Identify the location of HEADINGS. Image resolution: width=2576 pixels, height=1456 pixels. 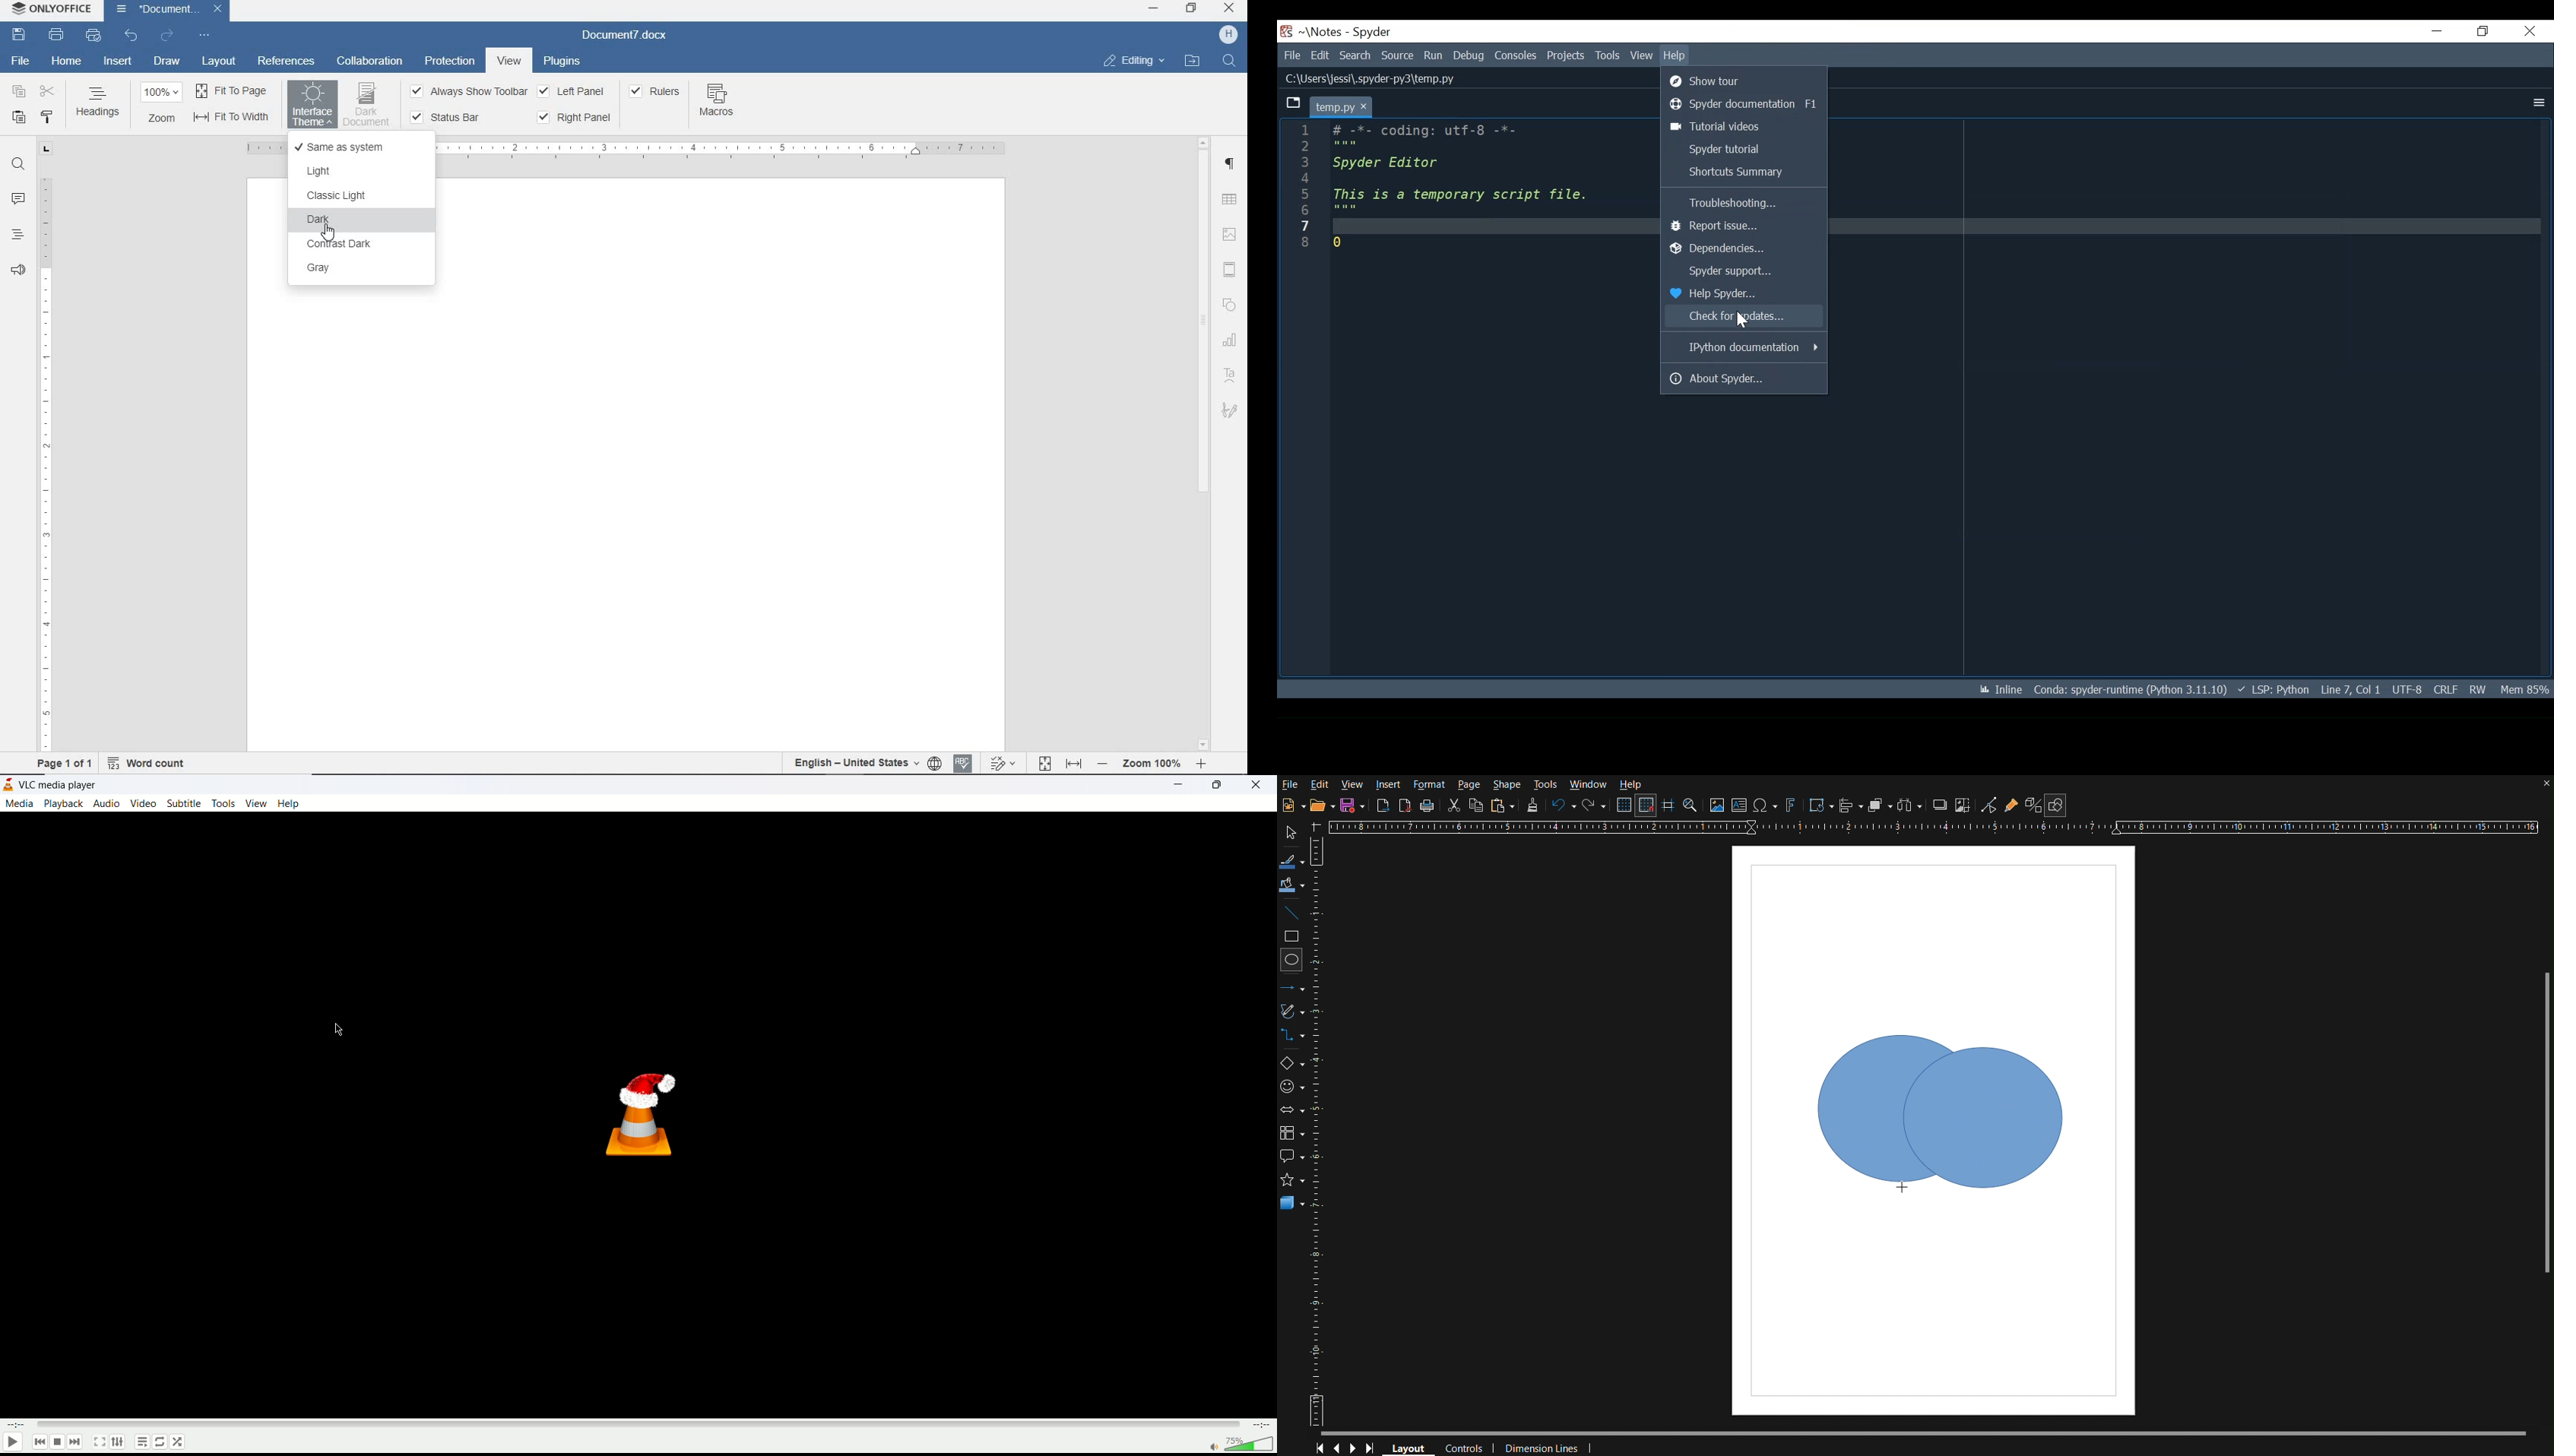
(99, 103).